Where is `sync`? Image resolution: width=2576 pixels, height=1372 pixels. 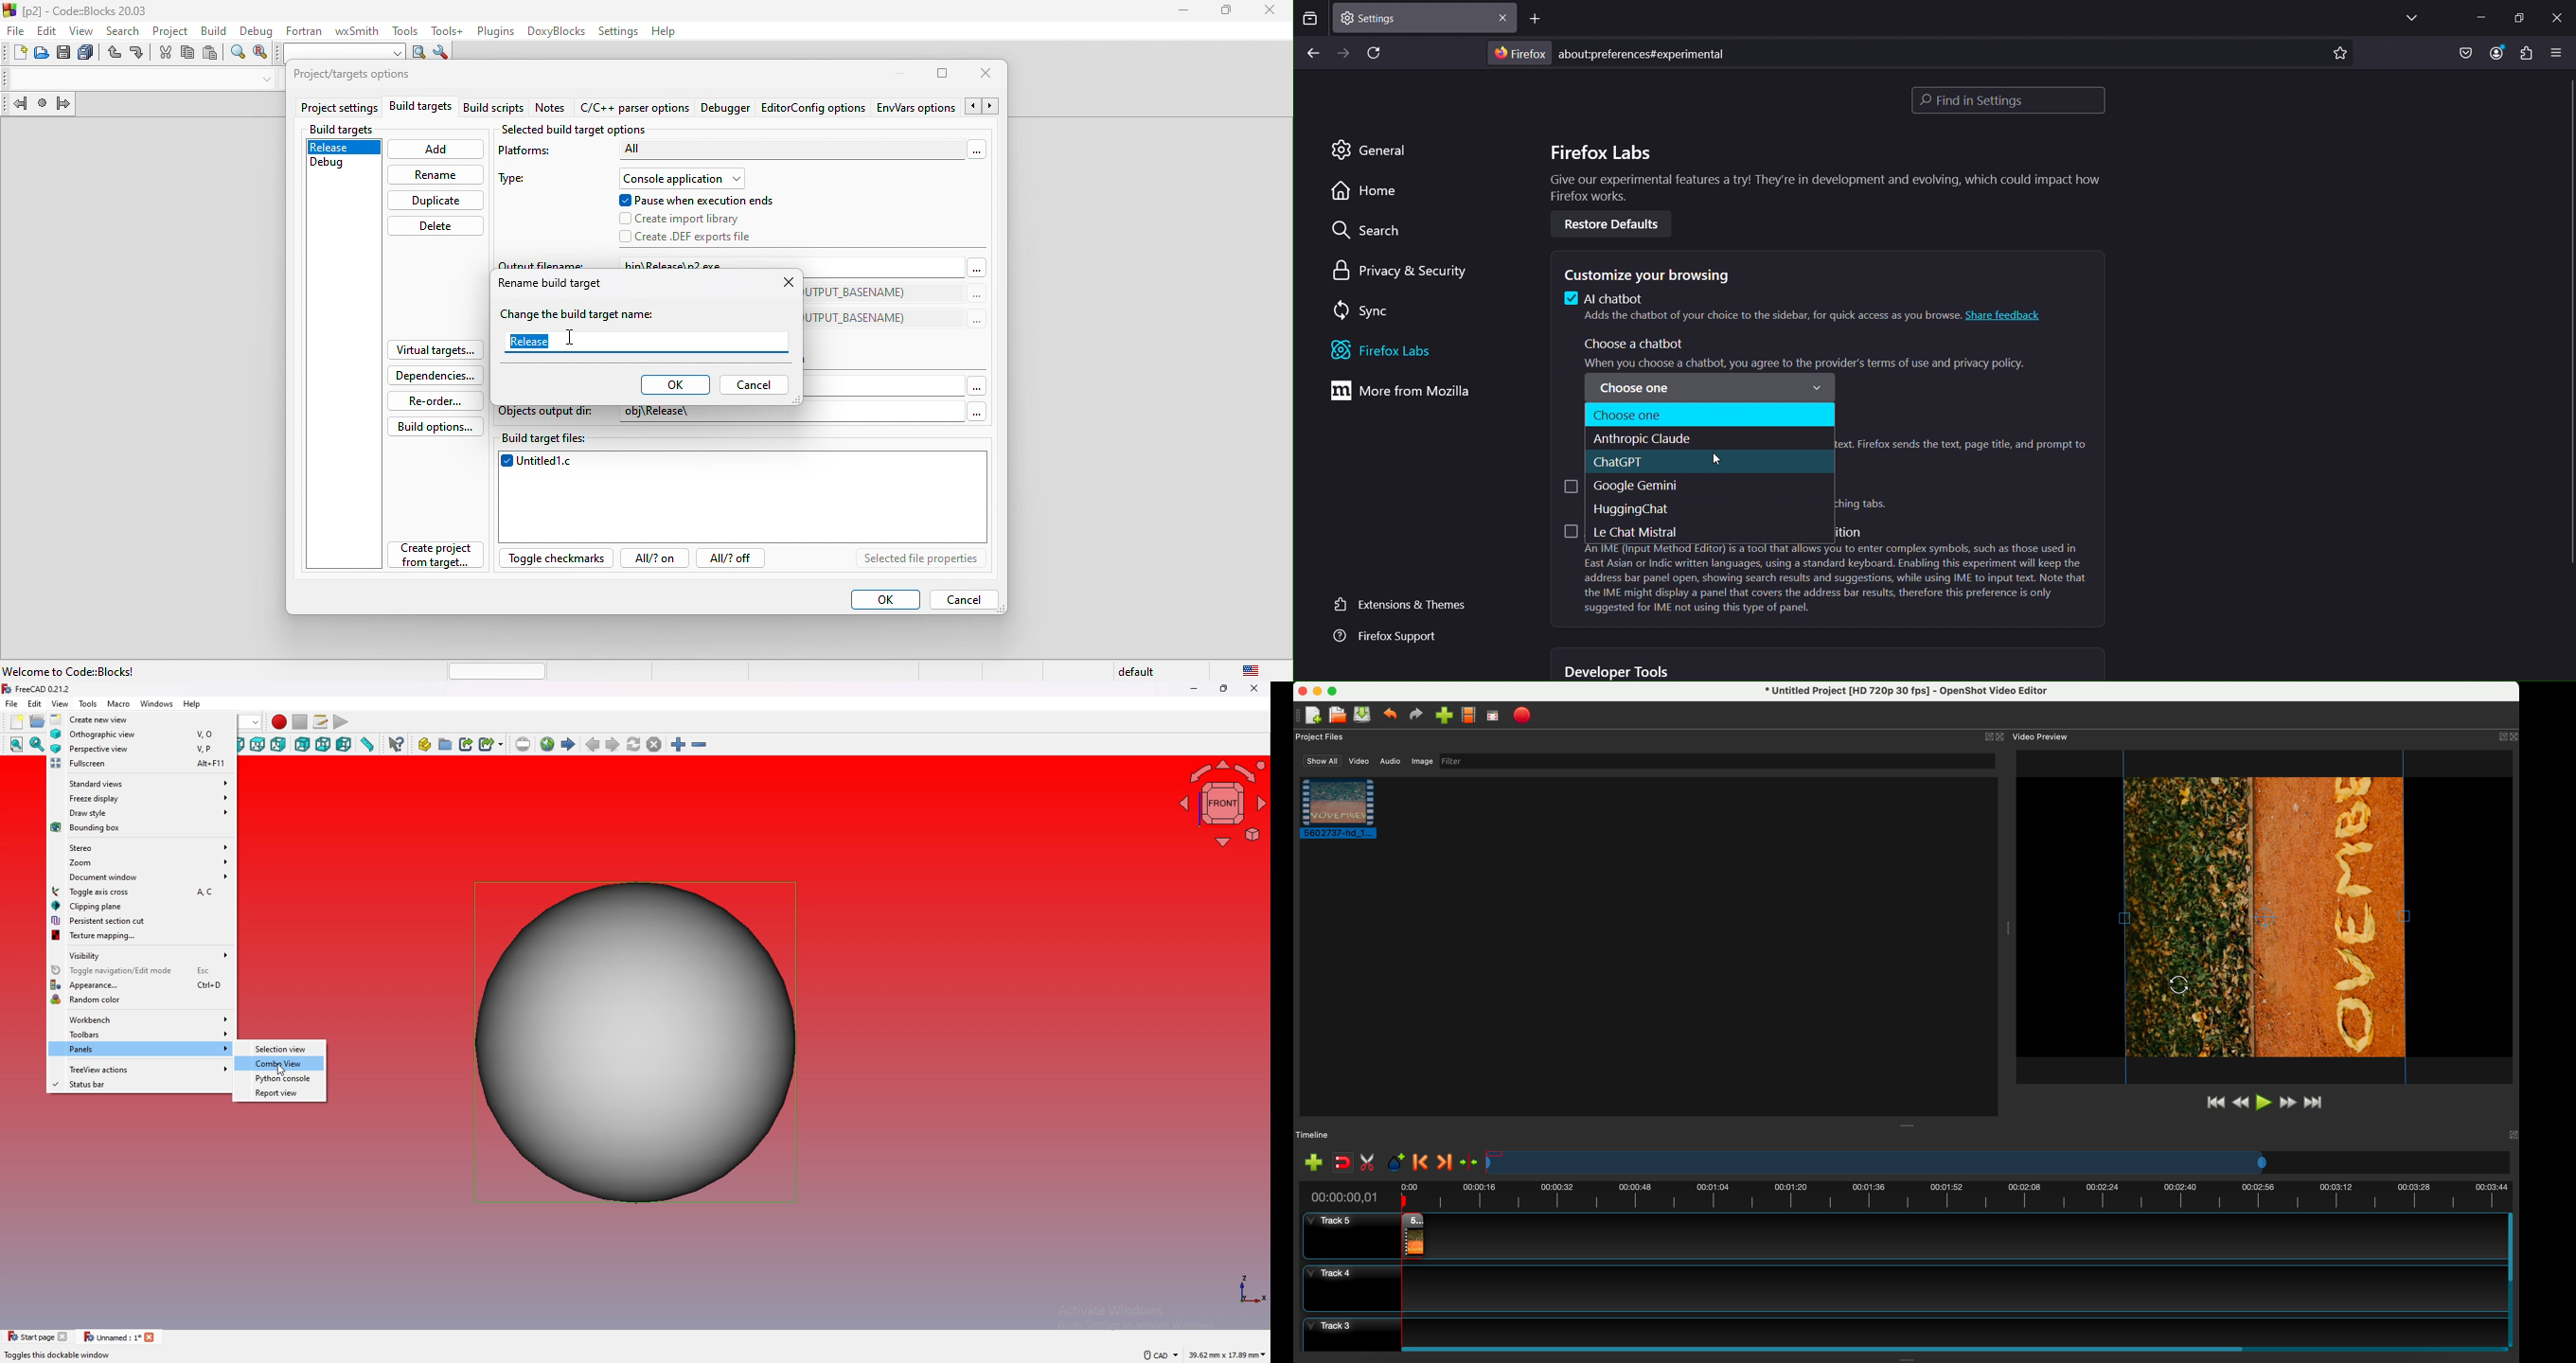 sync is located at coordinates (1360, 309).